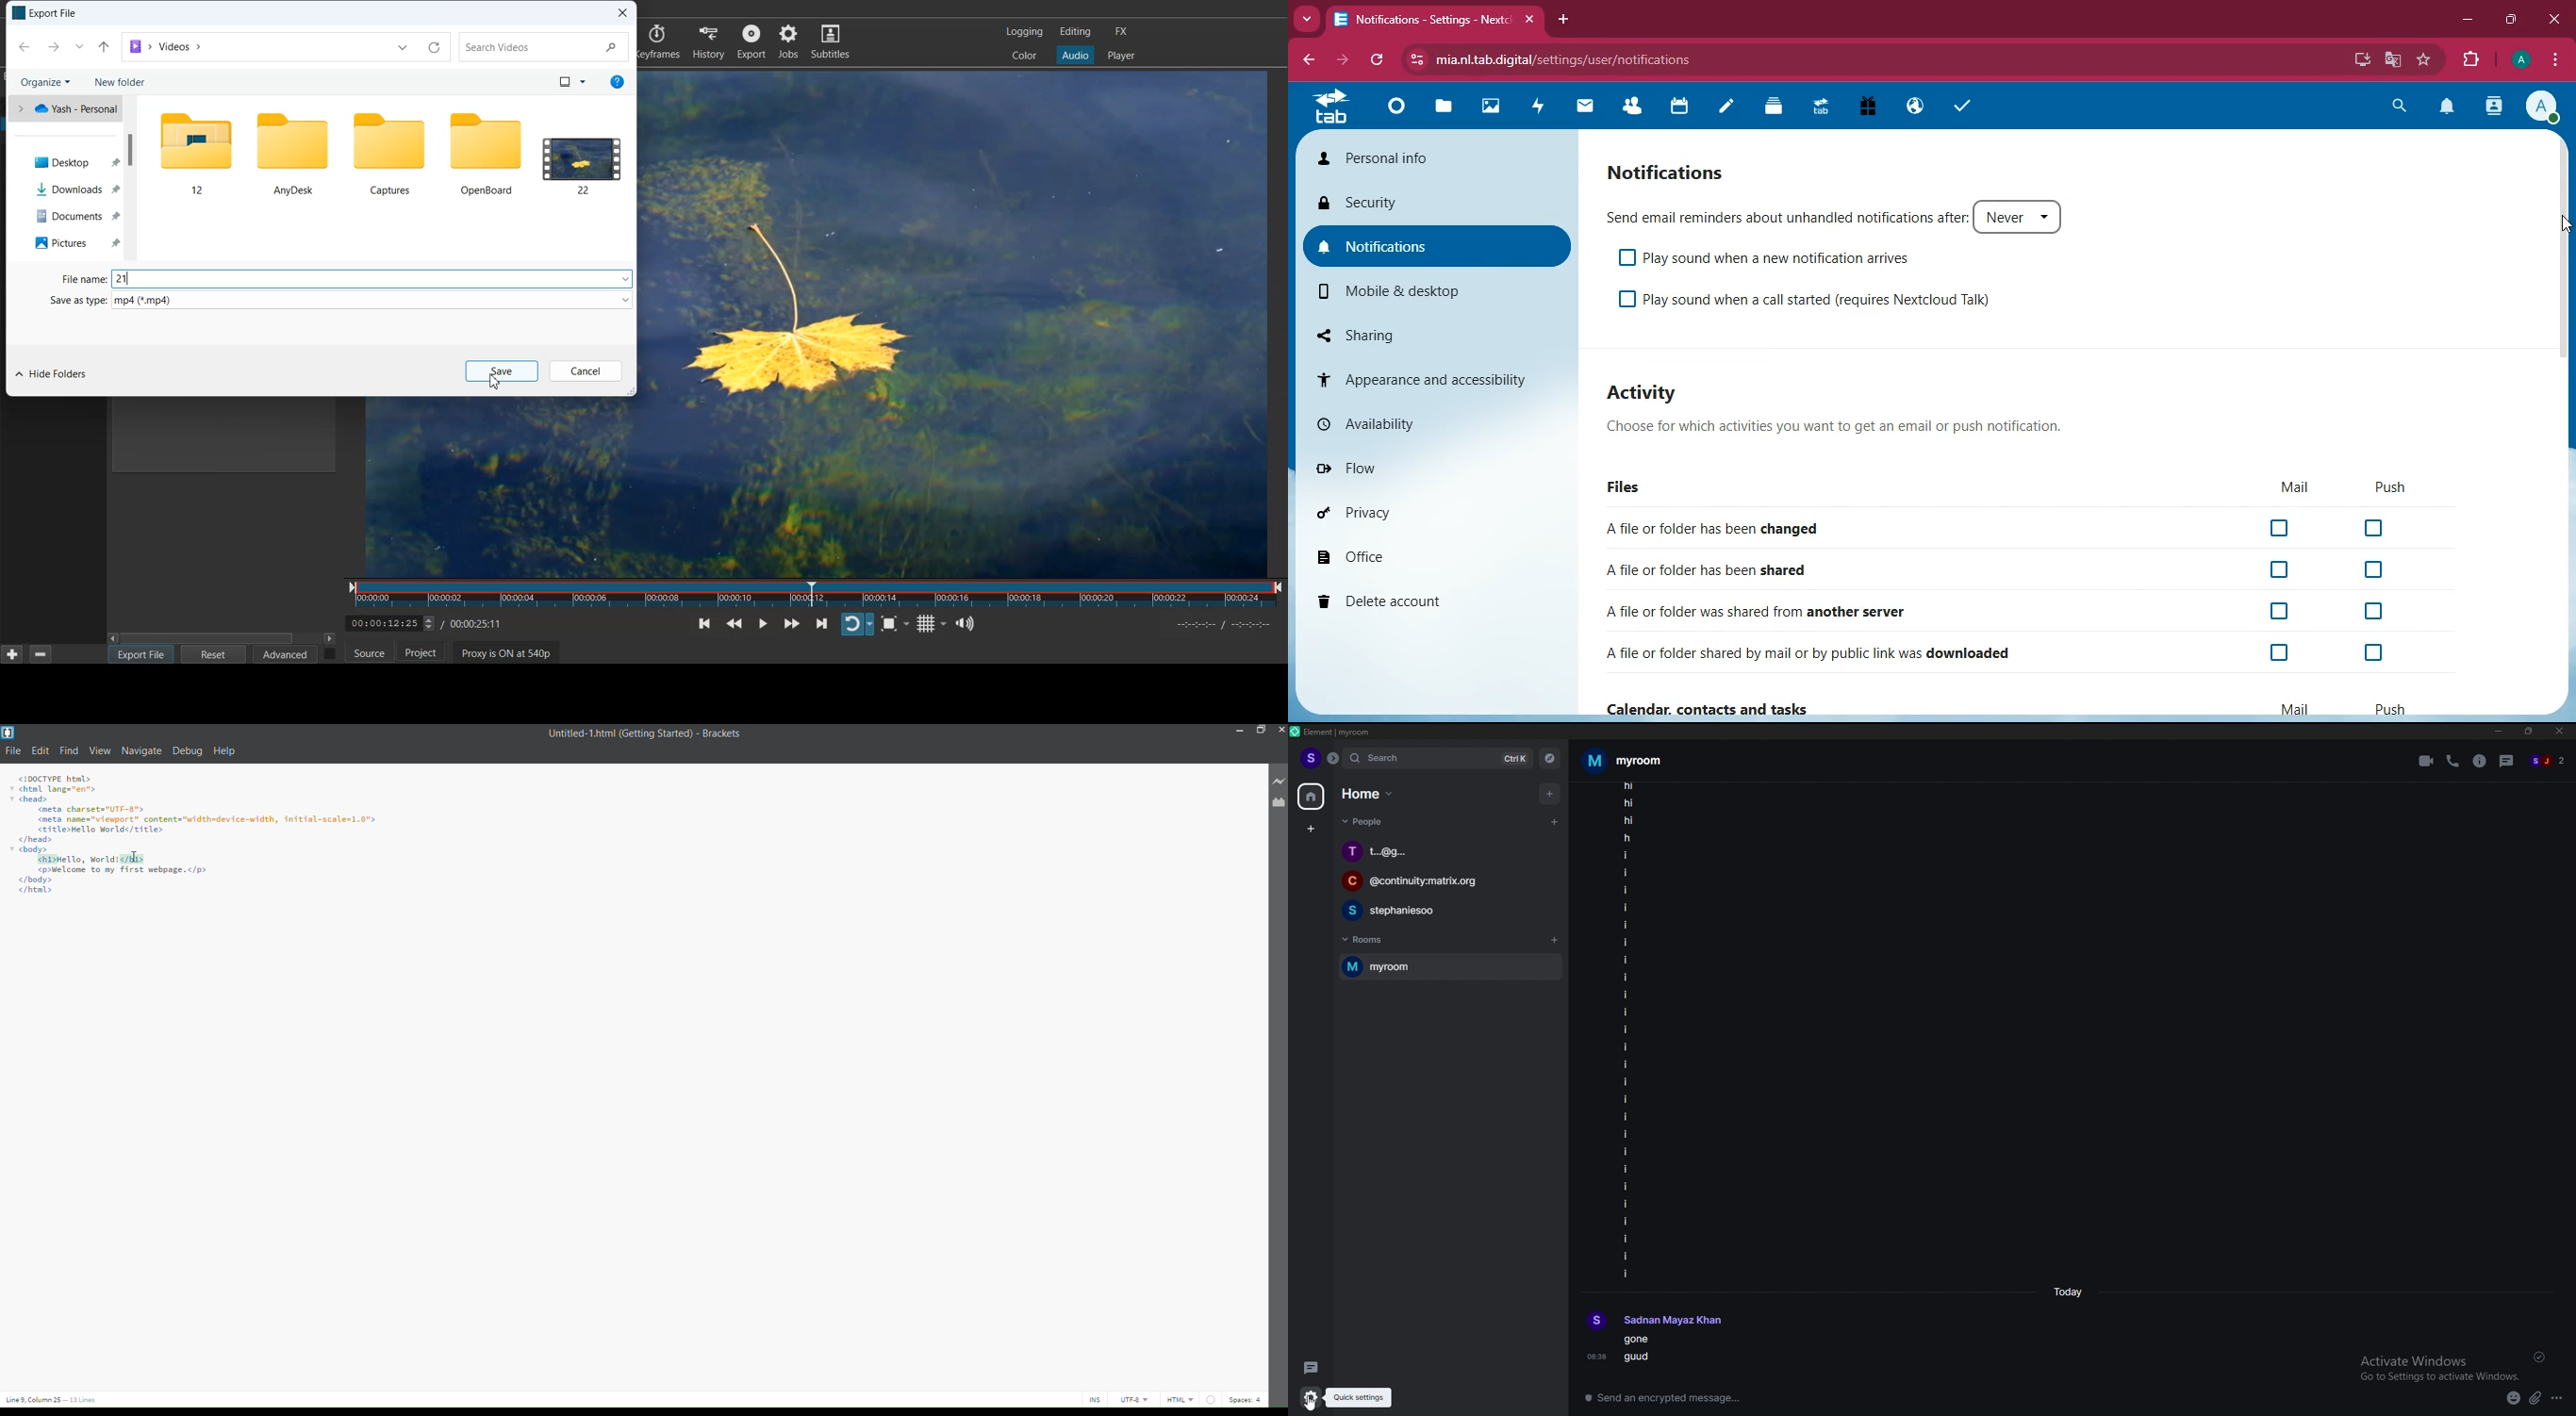 Image resolution: width=2576 pixels, height=1428 pixels. What do you see at coordinates (709, 41) in the screenshot?
I see `History` at bounding box center [709, 41].